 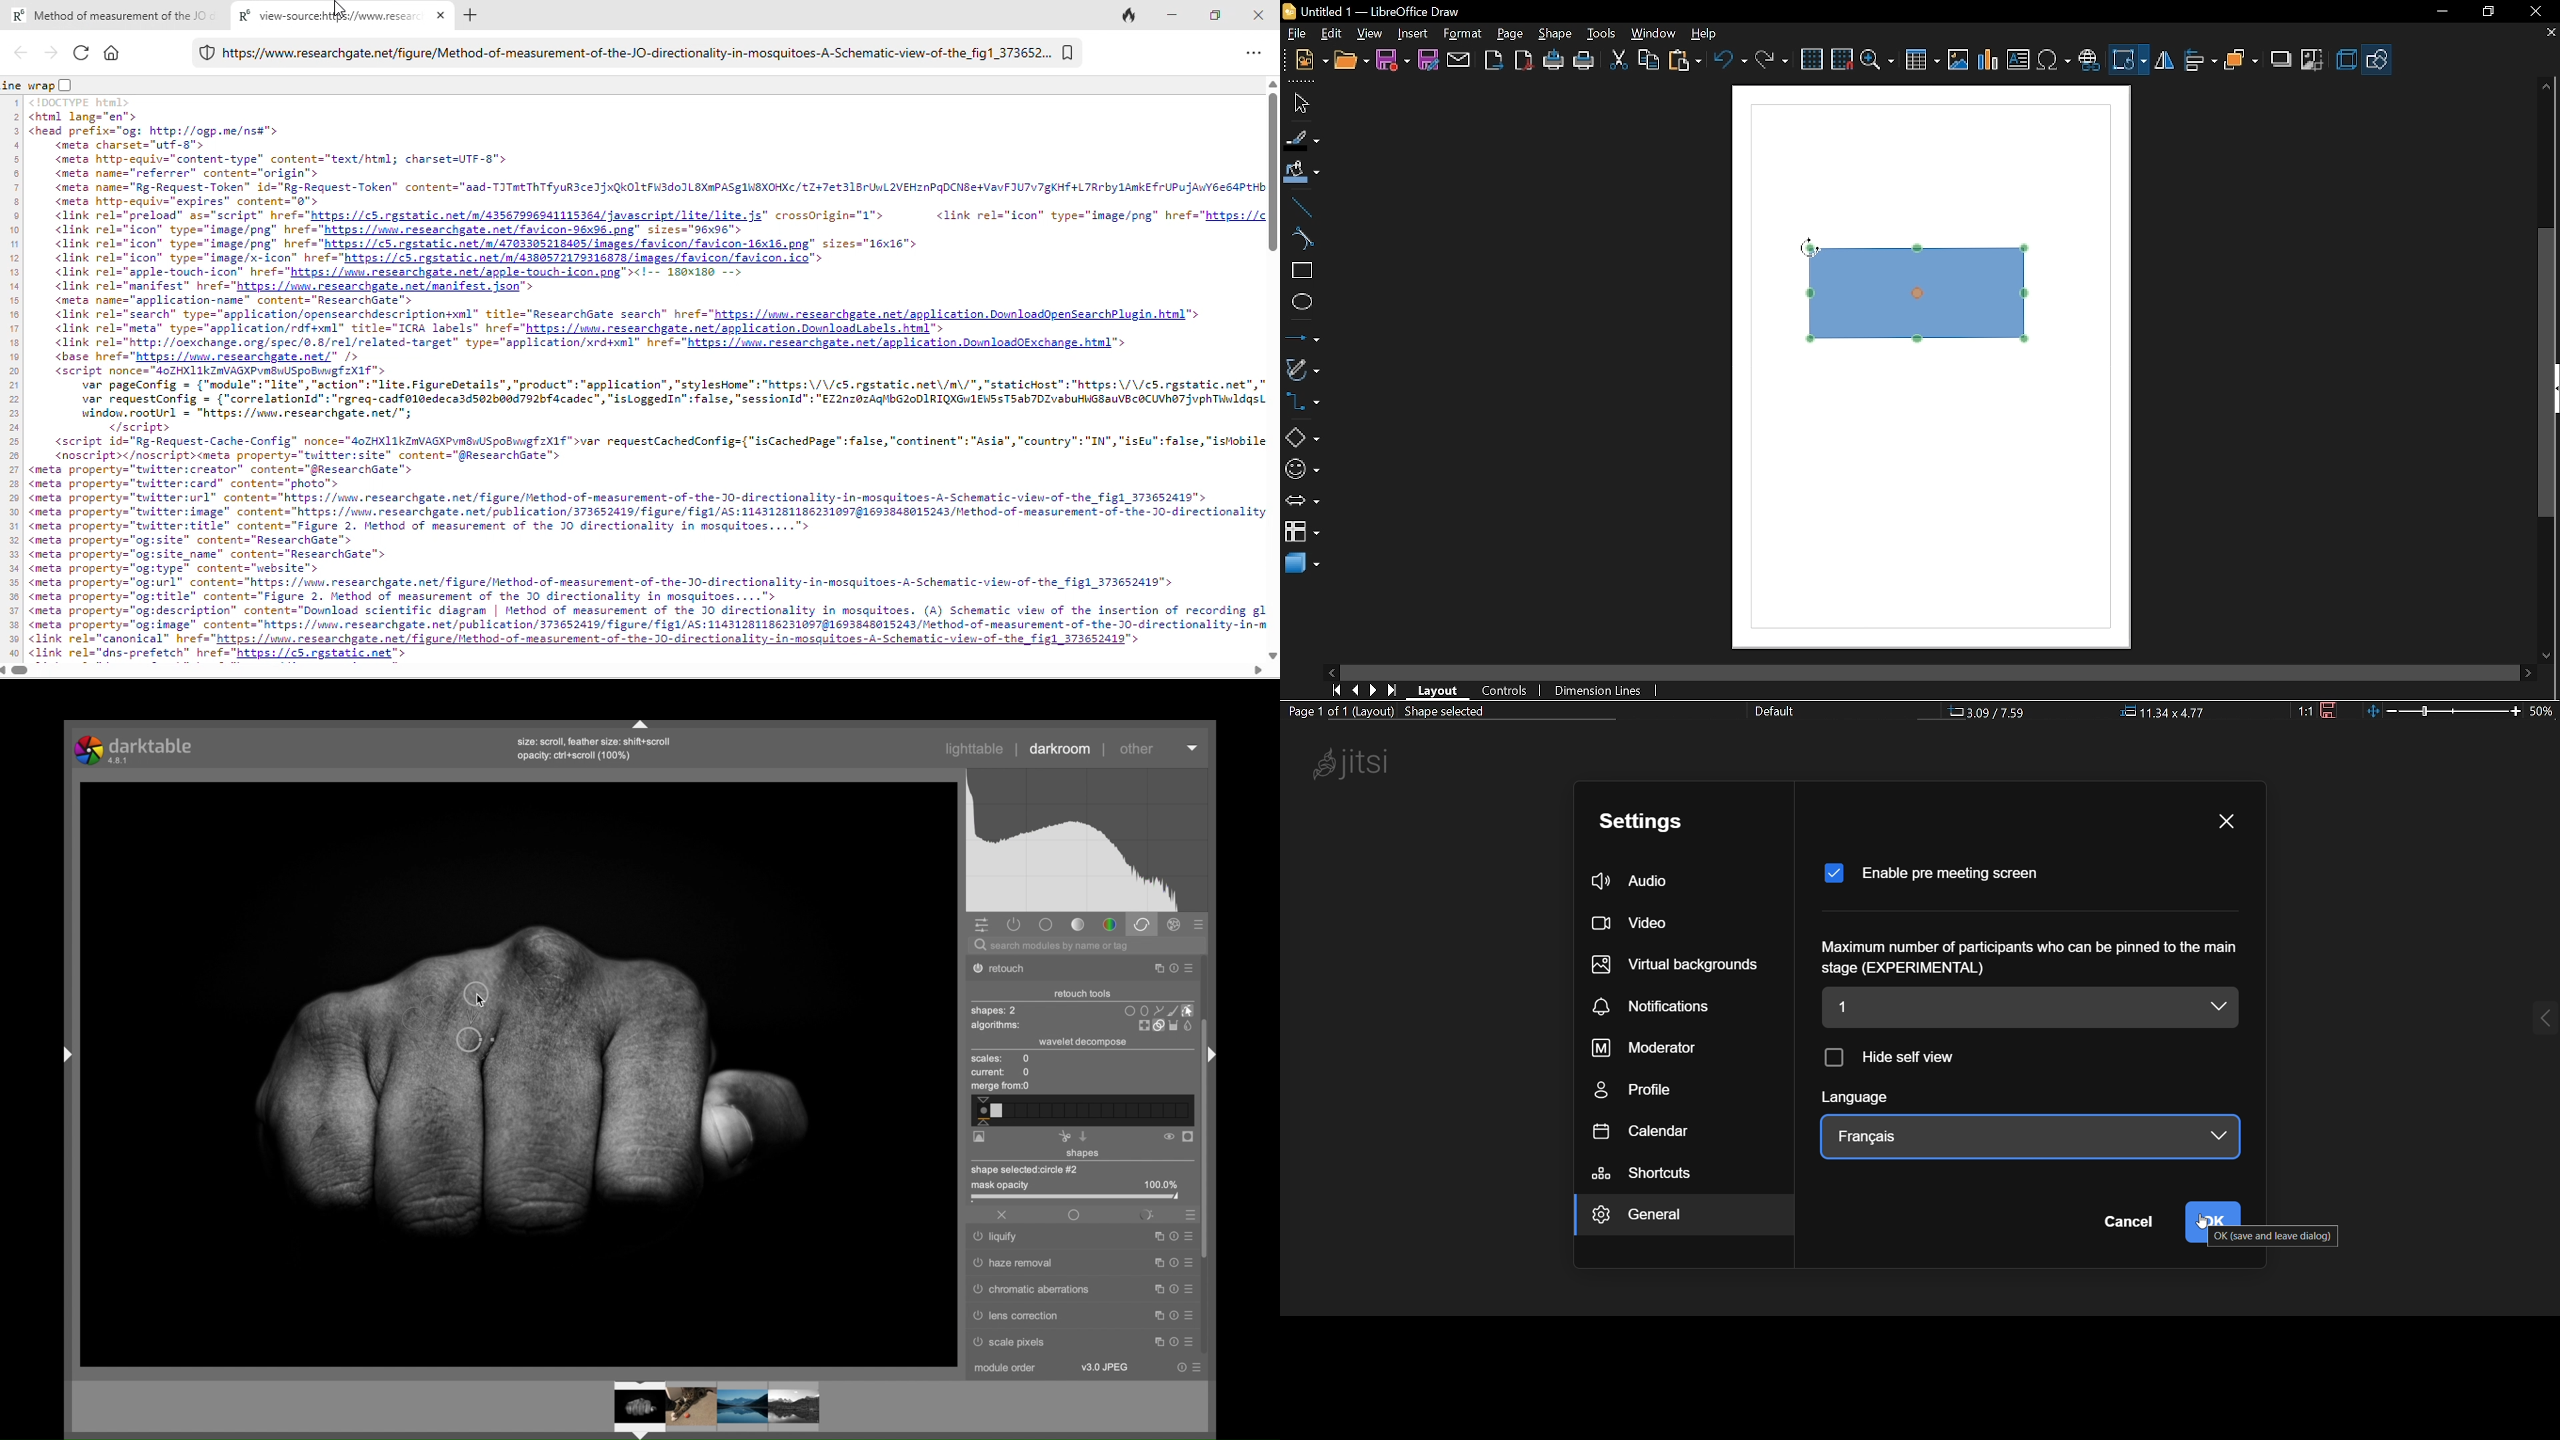 I want to click on basic shapes, so click(x=1302, y=438).